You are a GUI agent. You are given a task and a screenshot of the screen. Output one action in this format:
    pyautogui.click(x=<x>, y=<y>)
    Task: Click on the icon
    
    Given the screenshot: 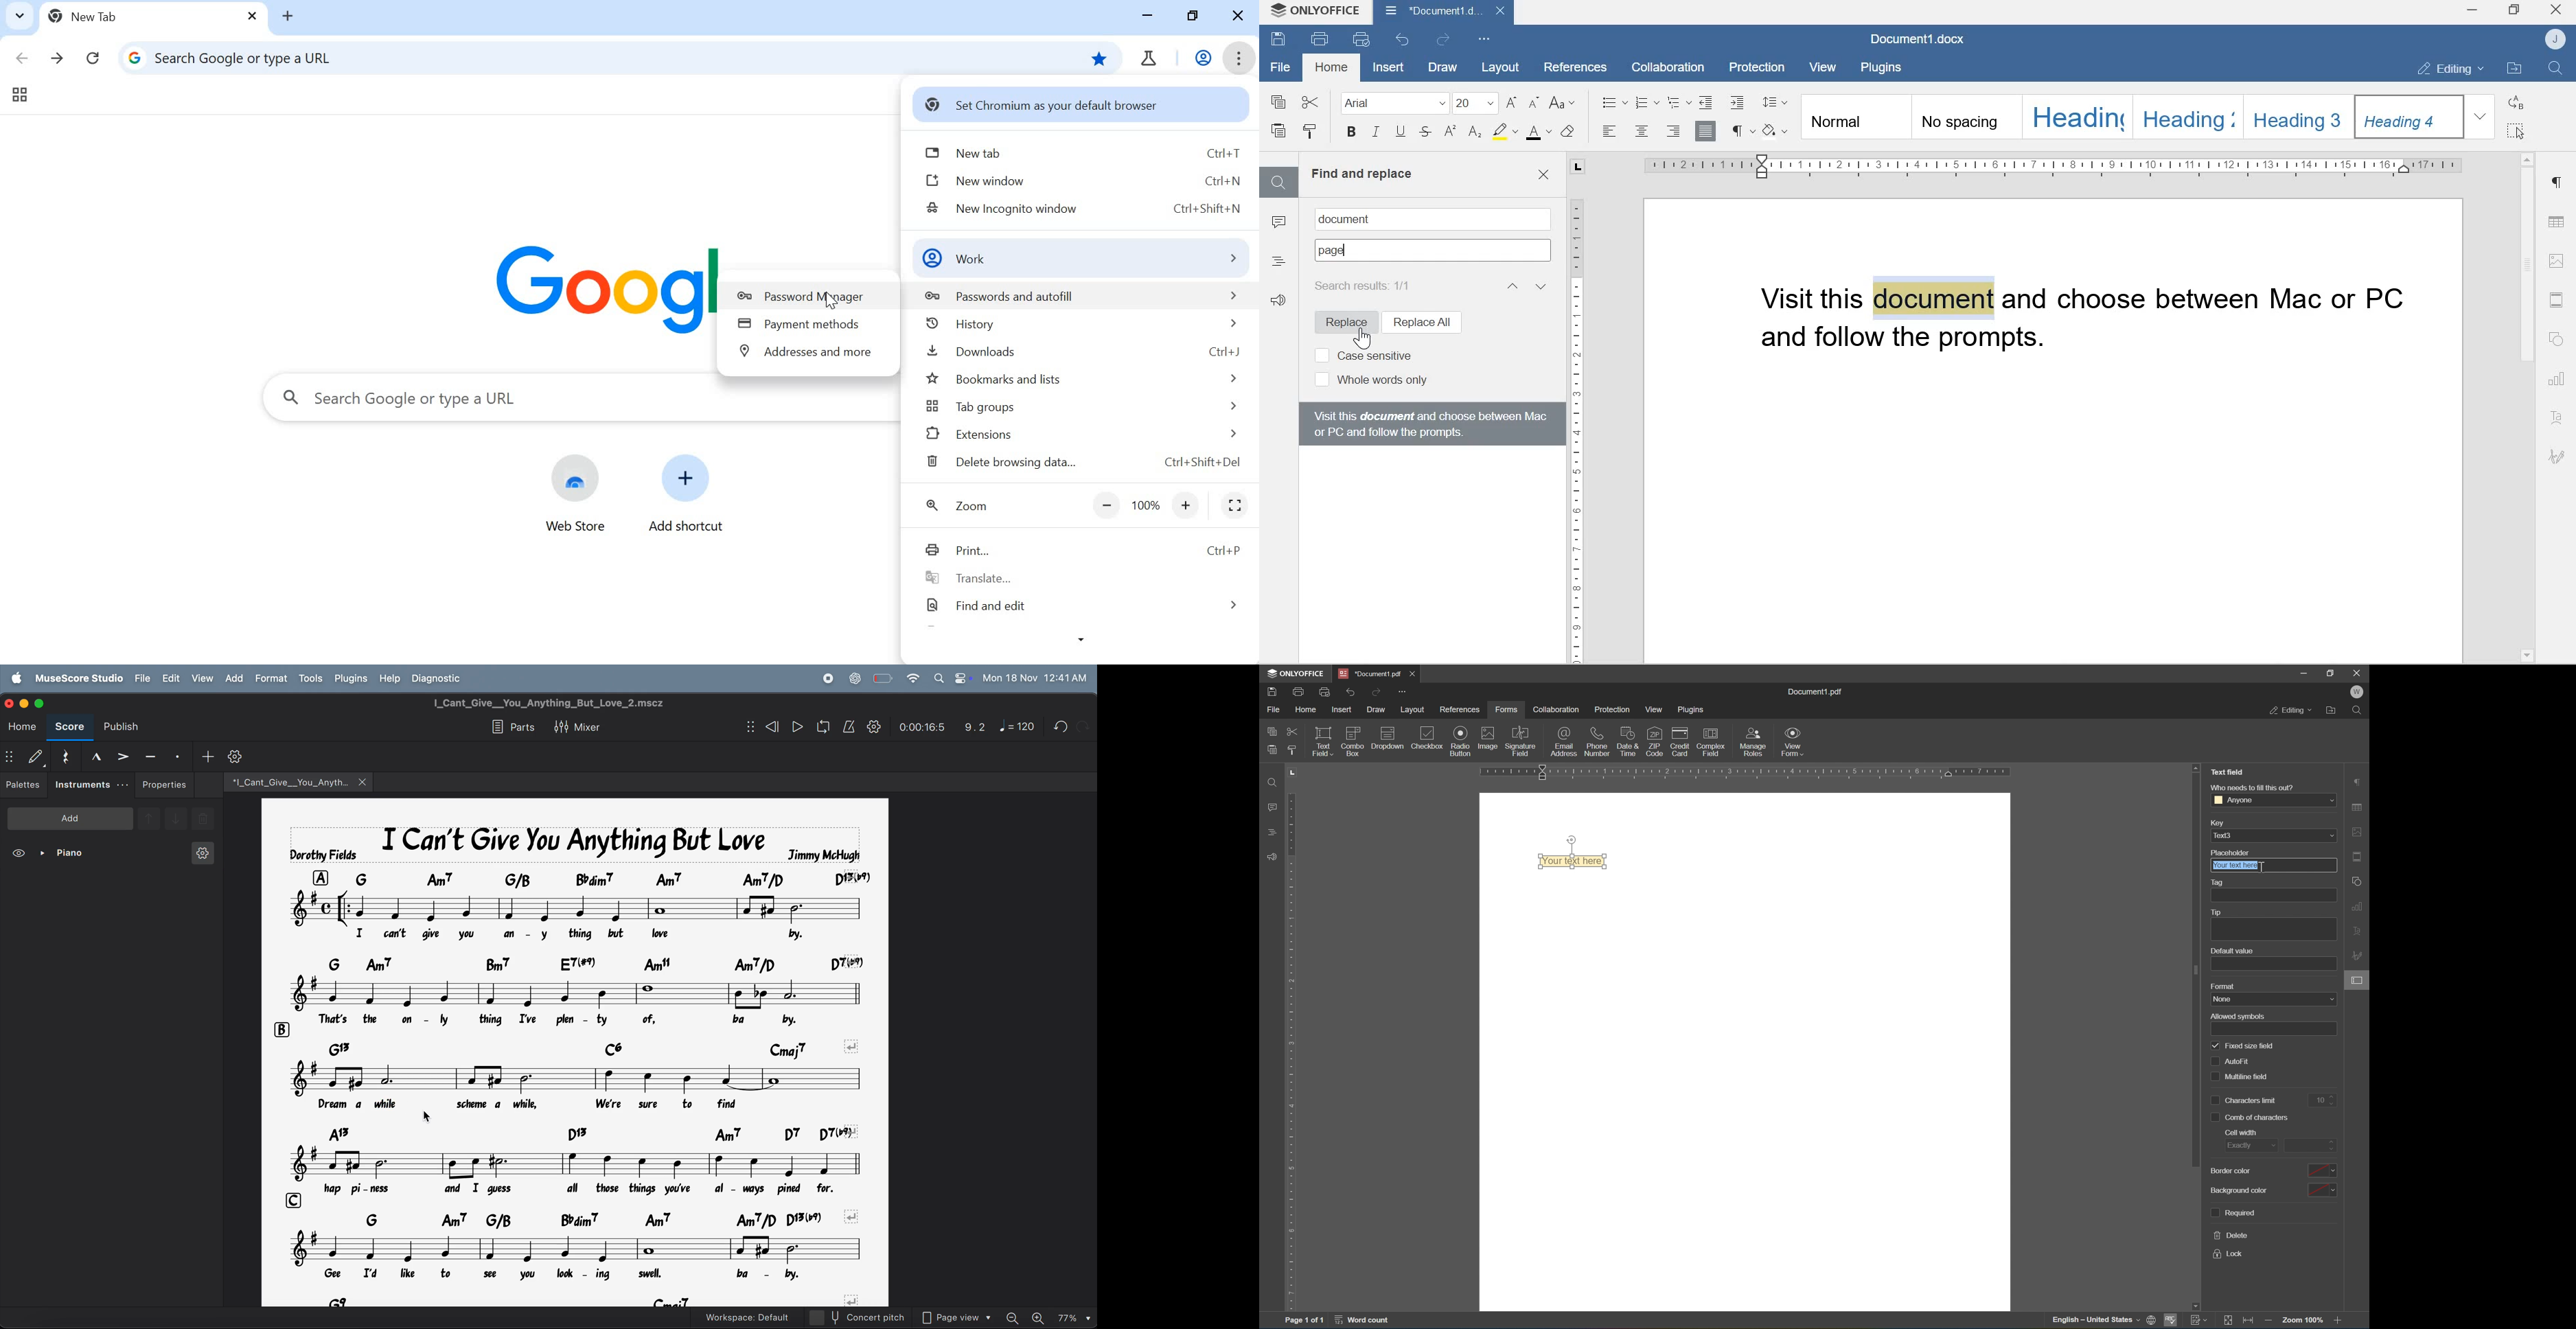 What is the action you would take?
    pyautogui.click(x=1354, y=731)
    